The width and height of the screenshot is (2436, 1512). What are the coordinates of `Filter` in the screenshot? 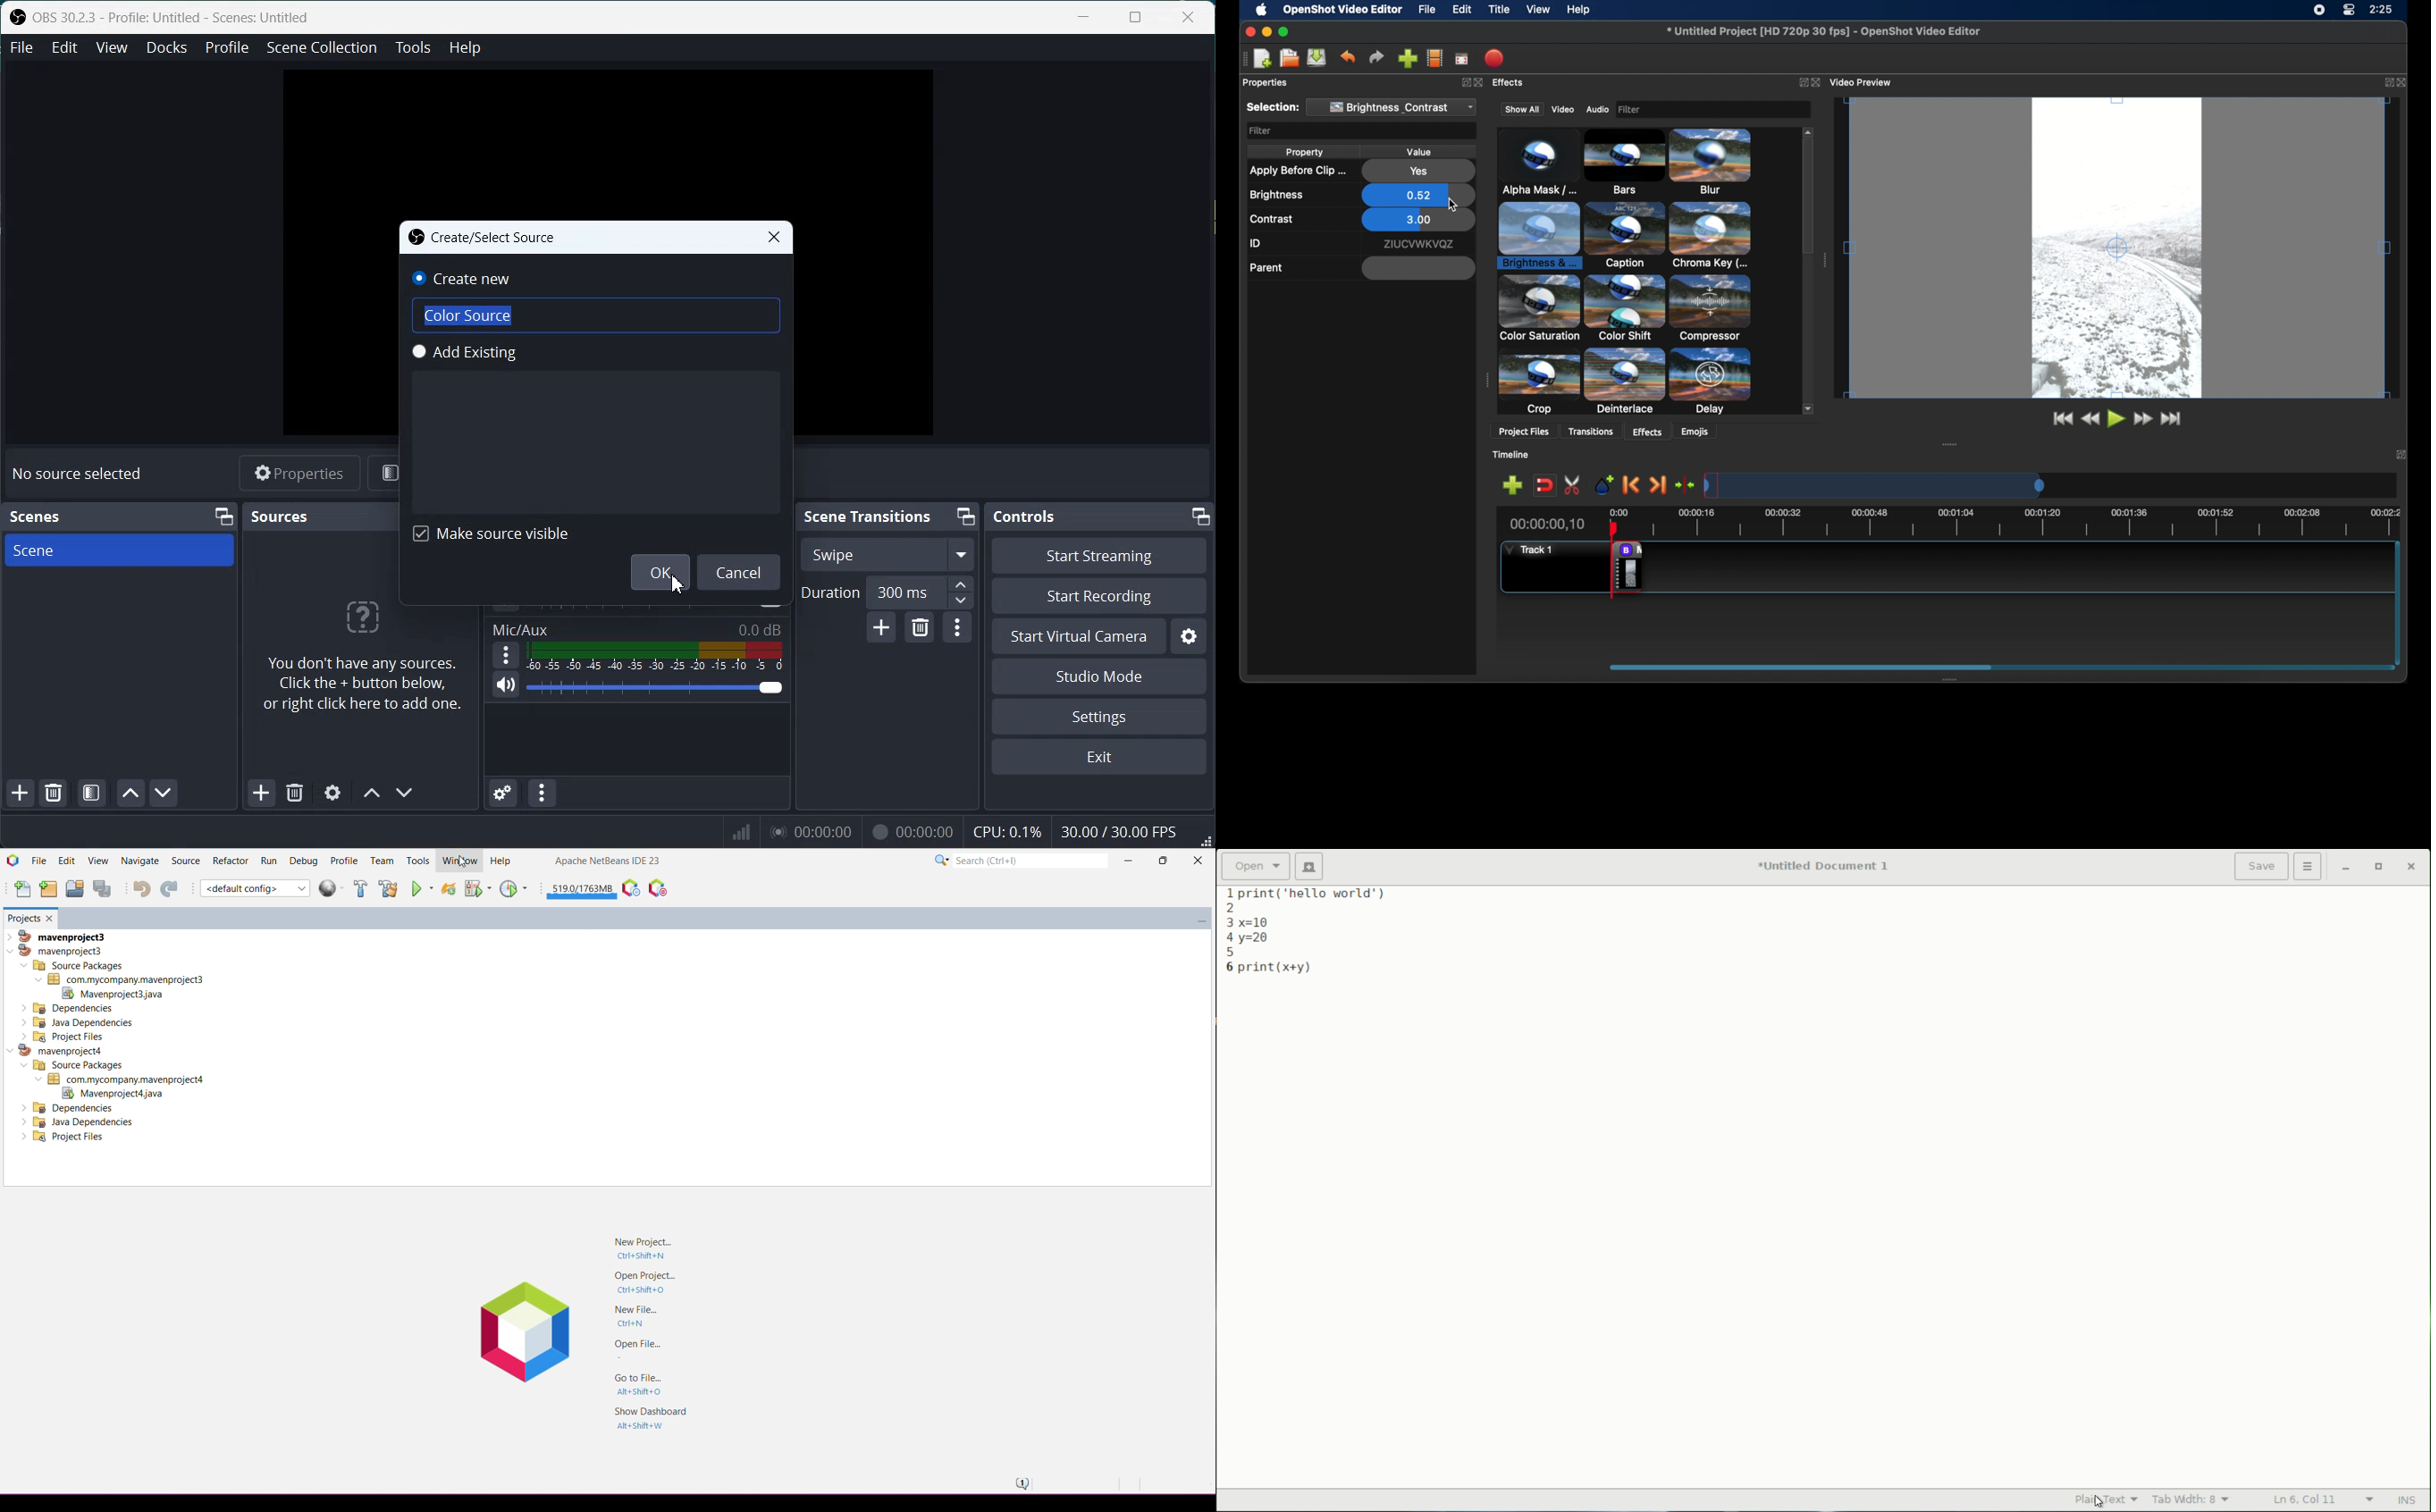 It's located at (1710, 108).